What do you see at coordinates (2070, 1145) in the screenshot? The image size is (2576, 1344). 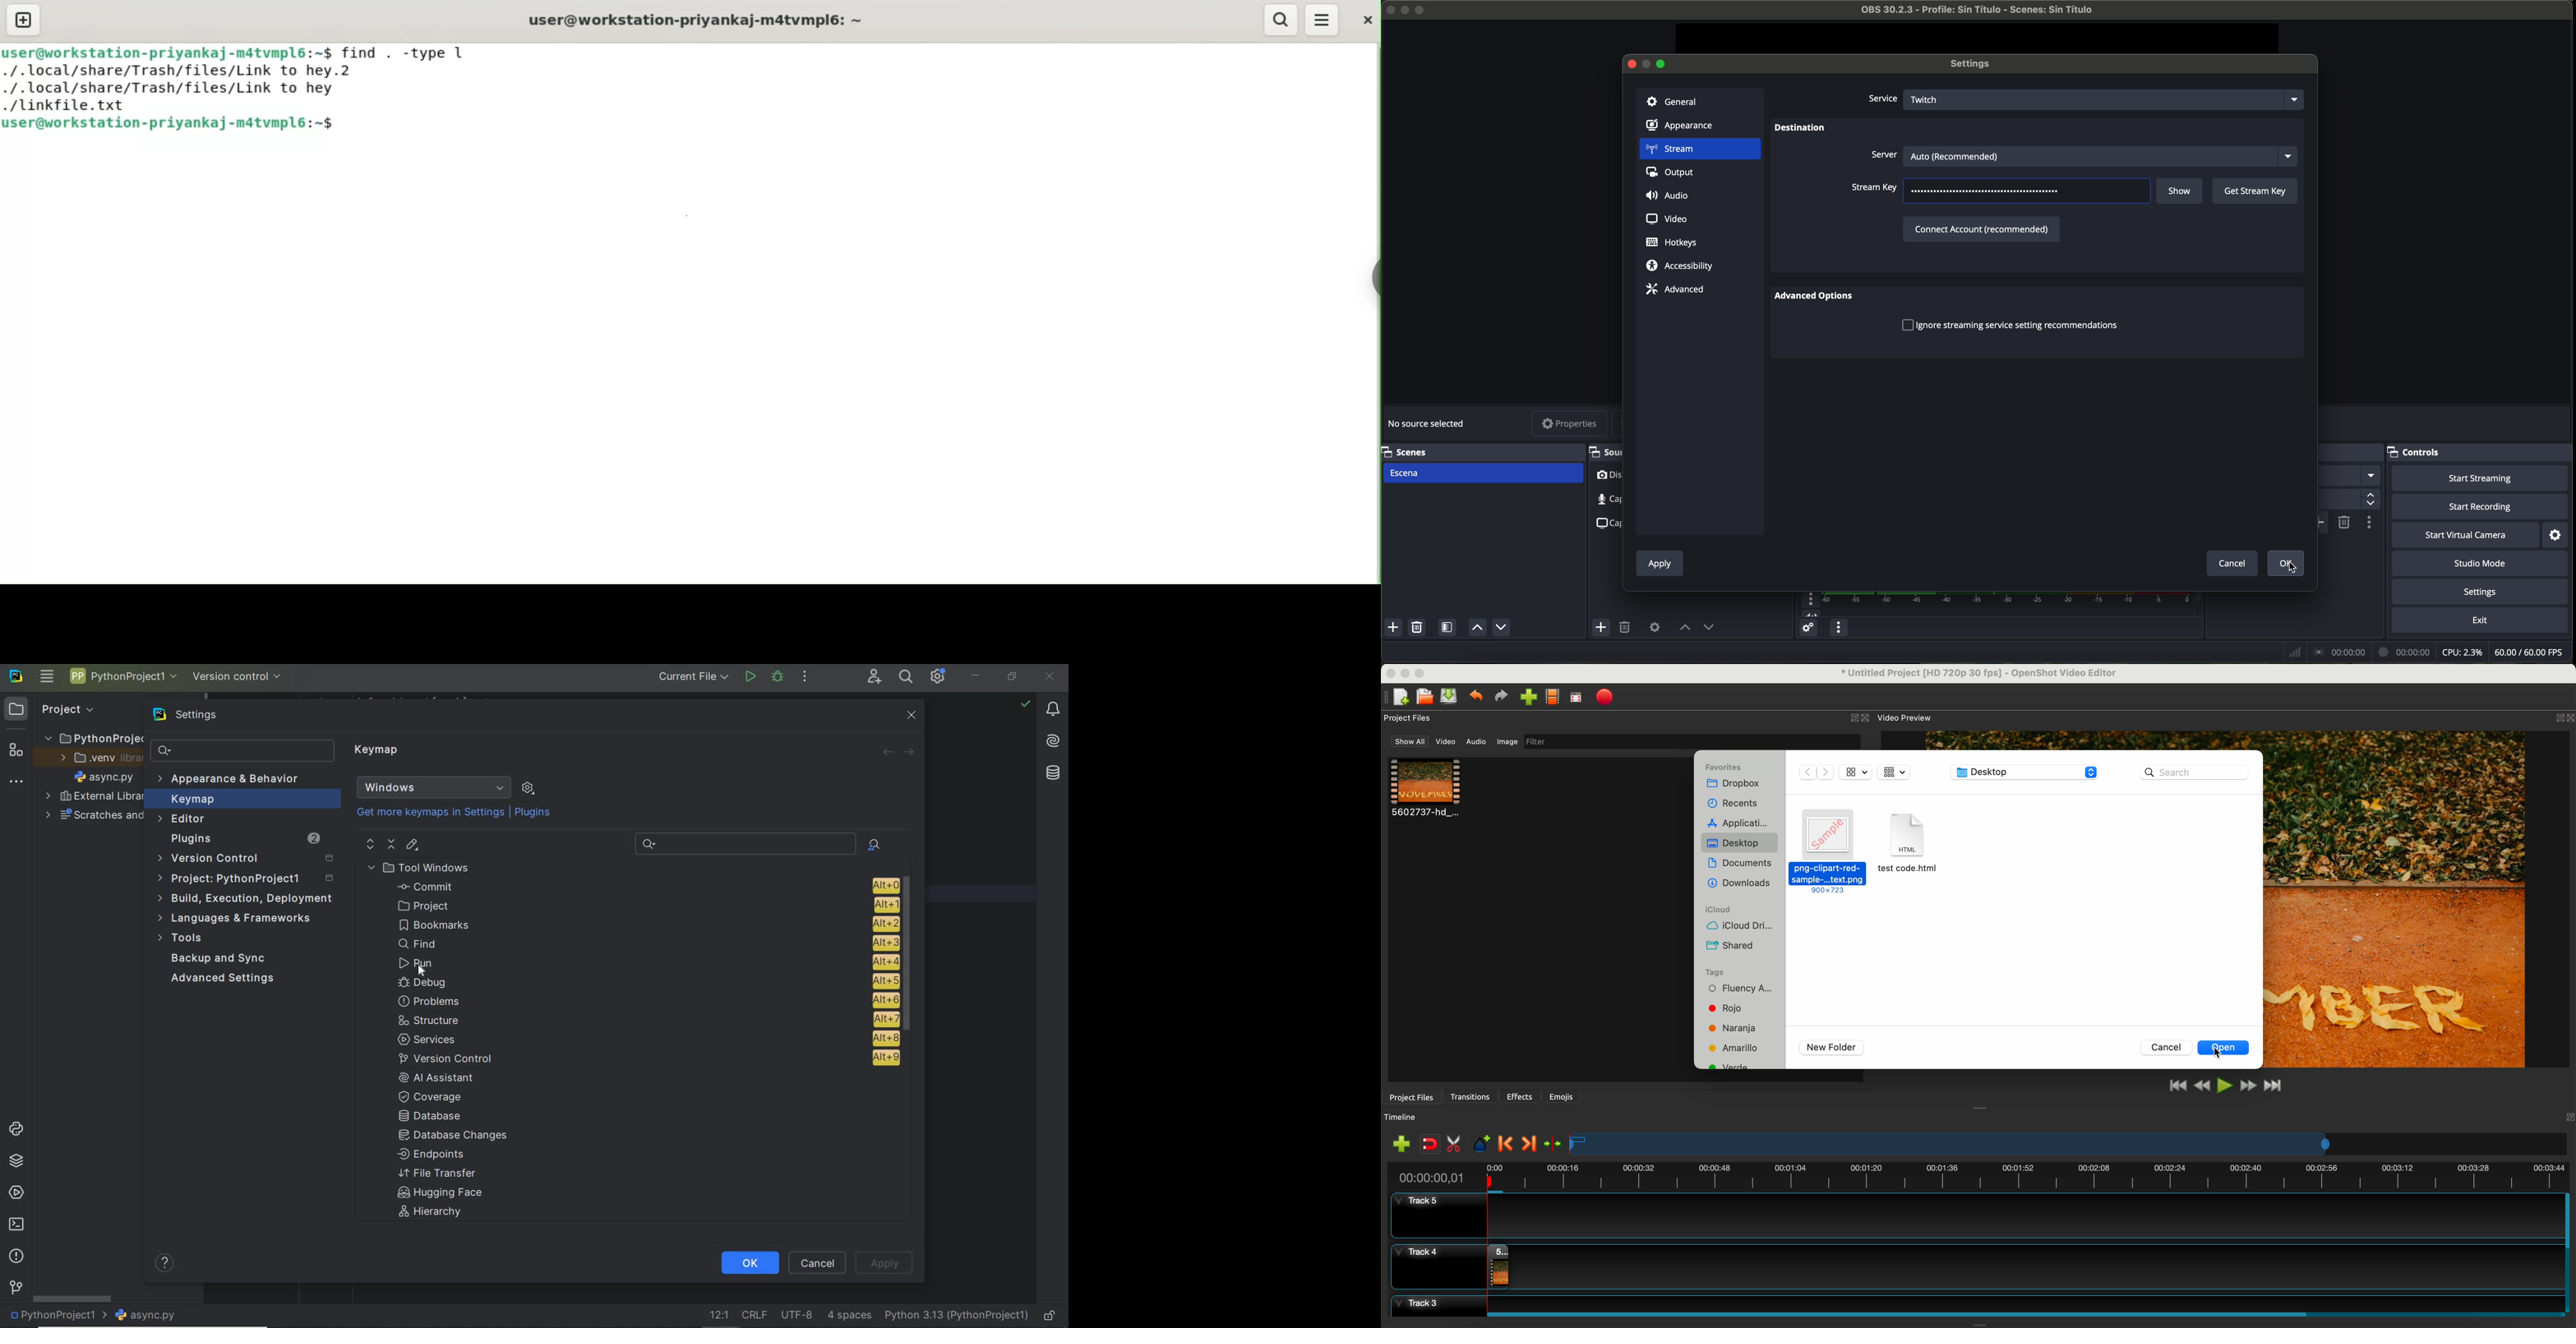 I see `timeline` at bounding box center [2070, 1145].